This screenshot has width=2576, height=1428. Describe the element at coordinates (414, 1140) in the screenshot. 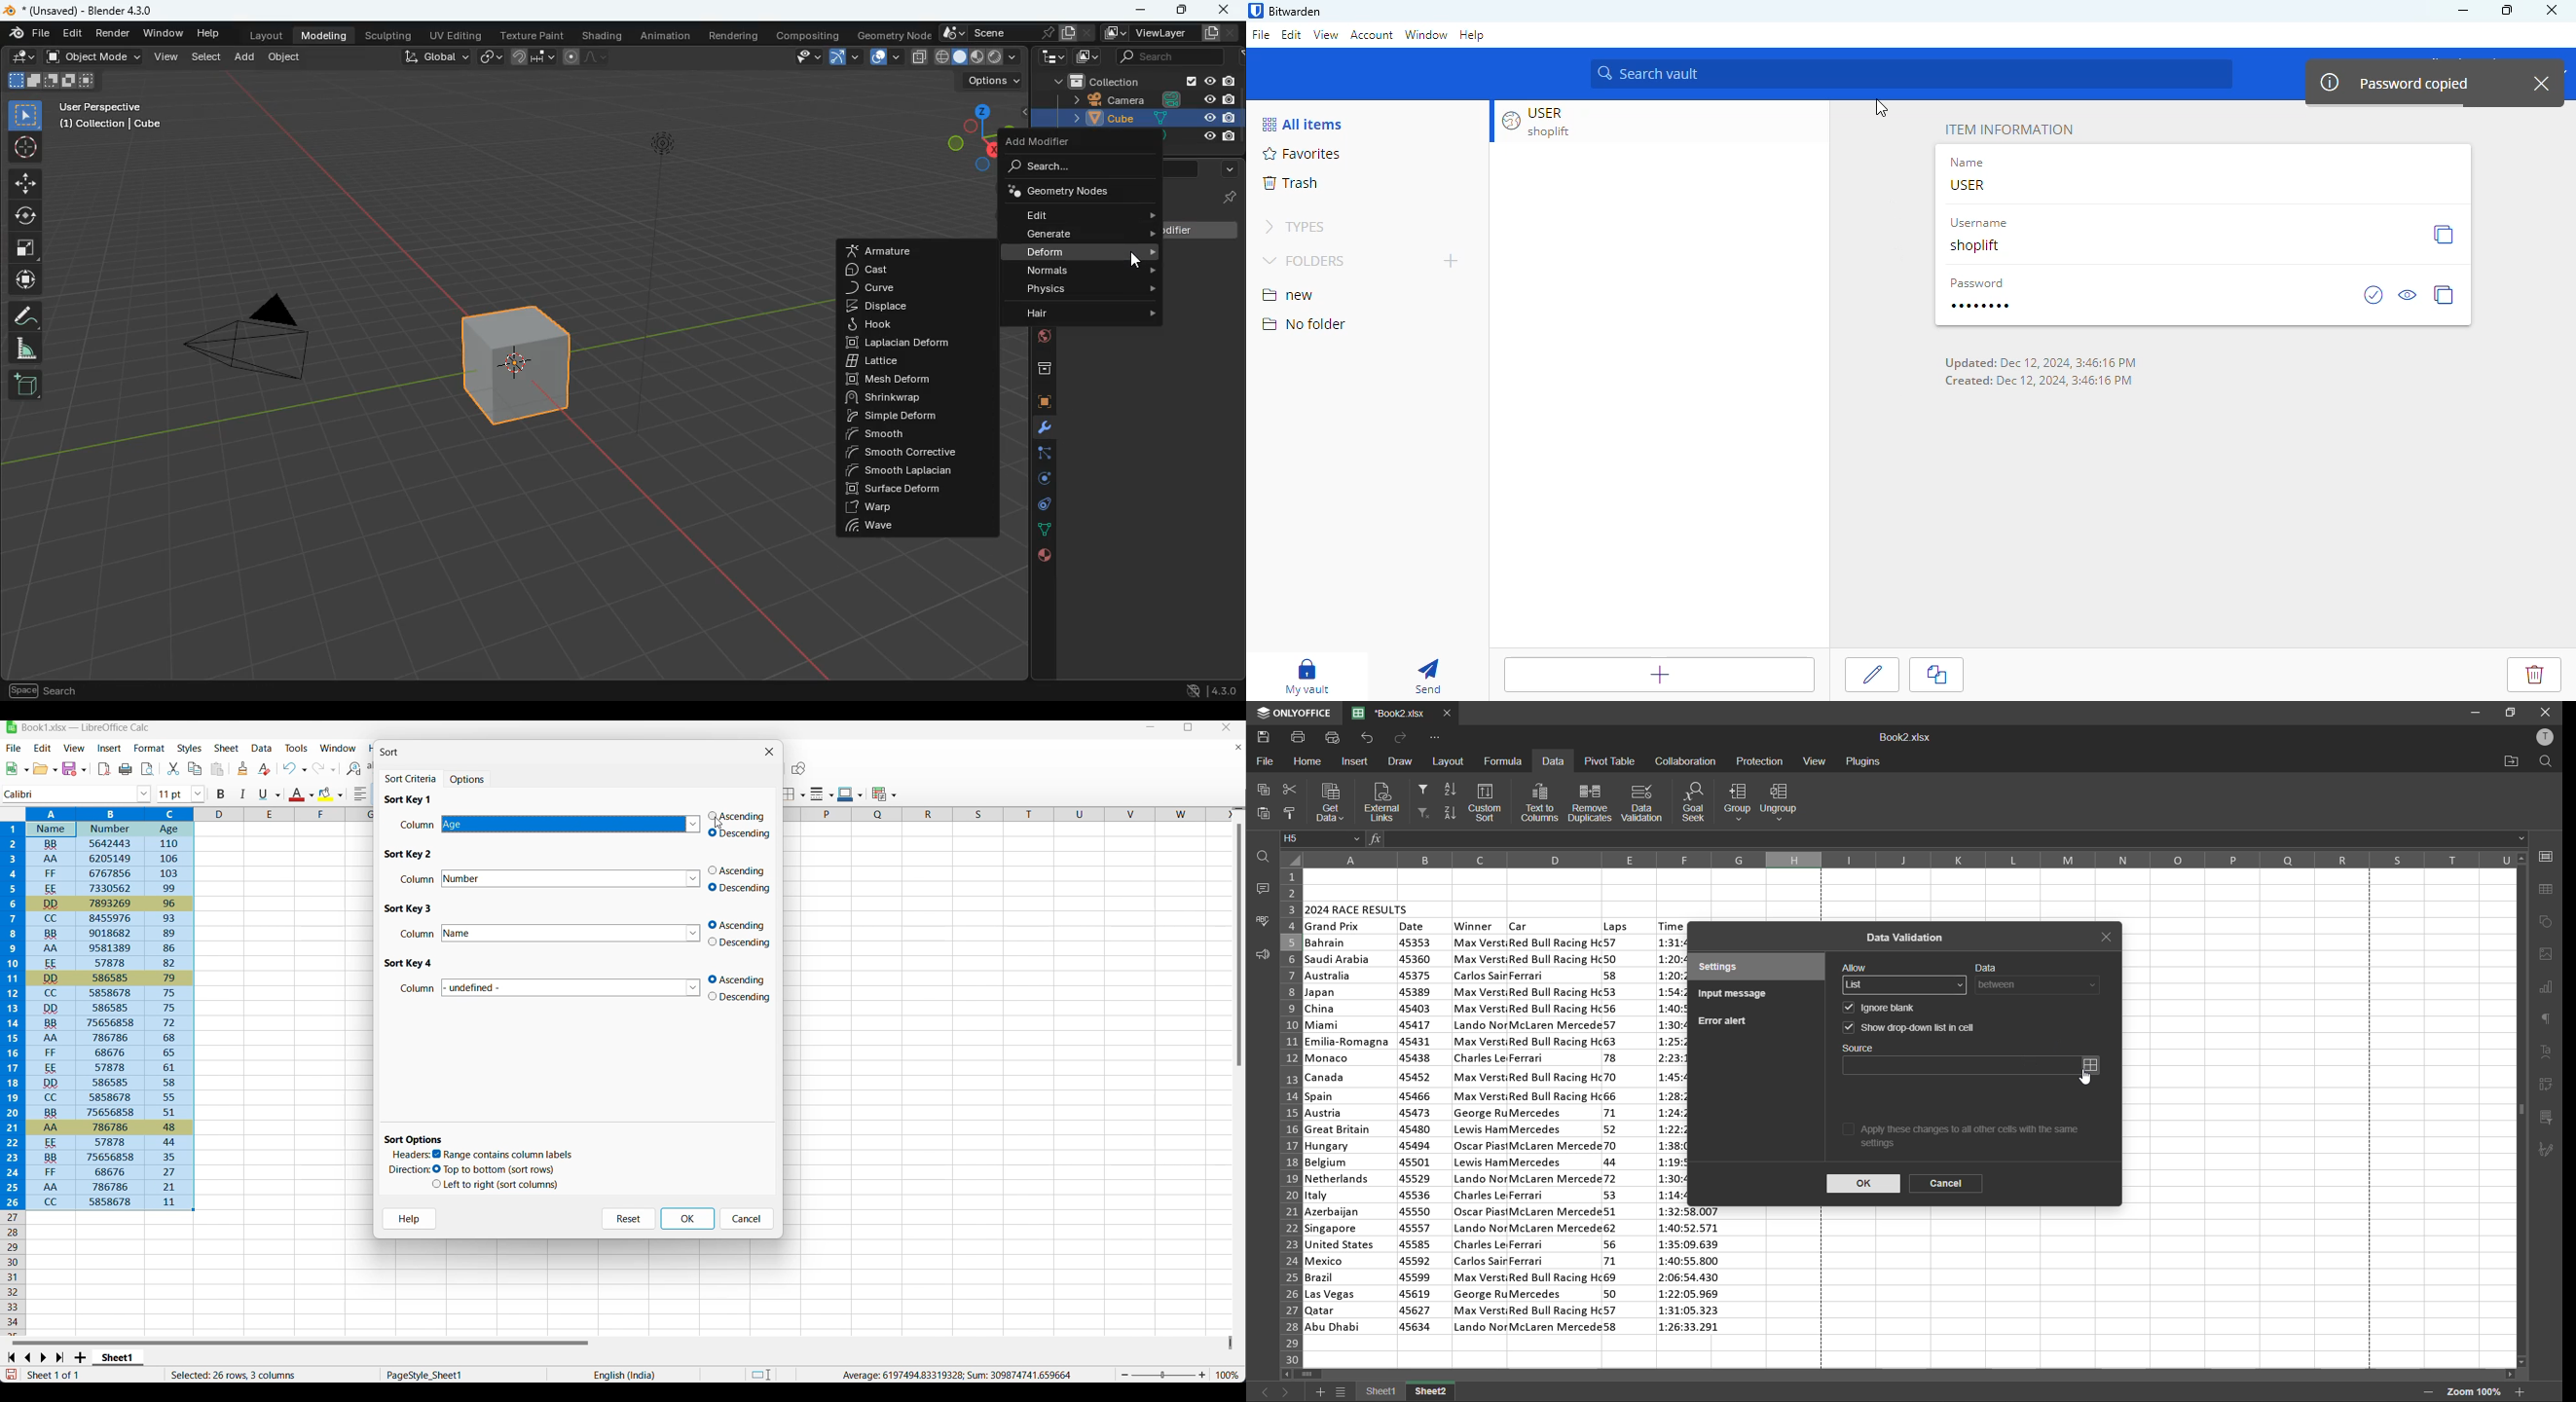

I see `Section title` at that location.